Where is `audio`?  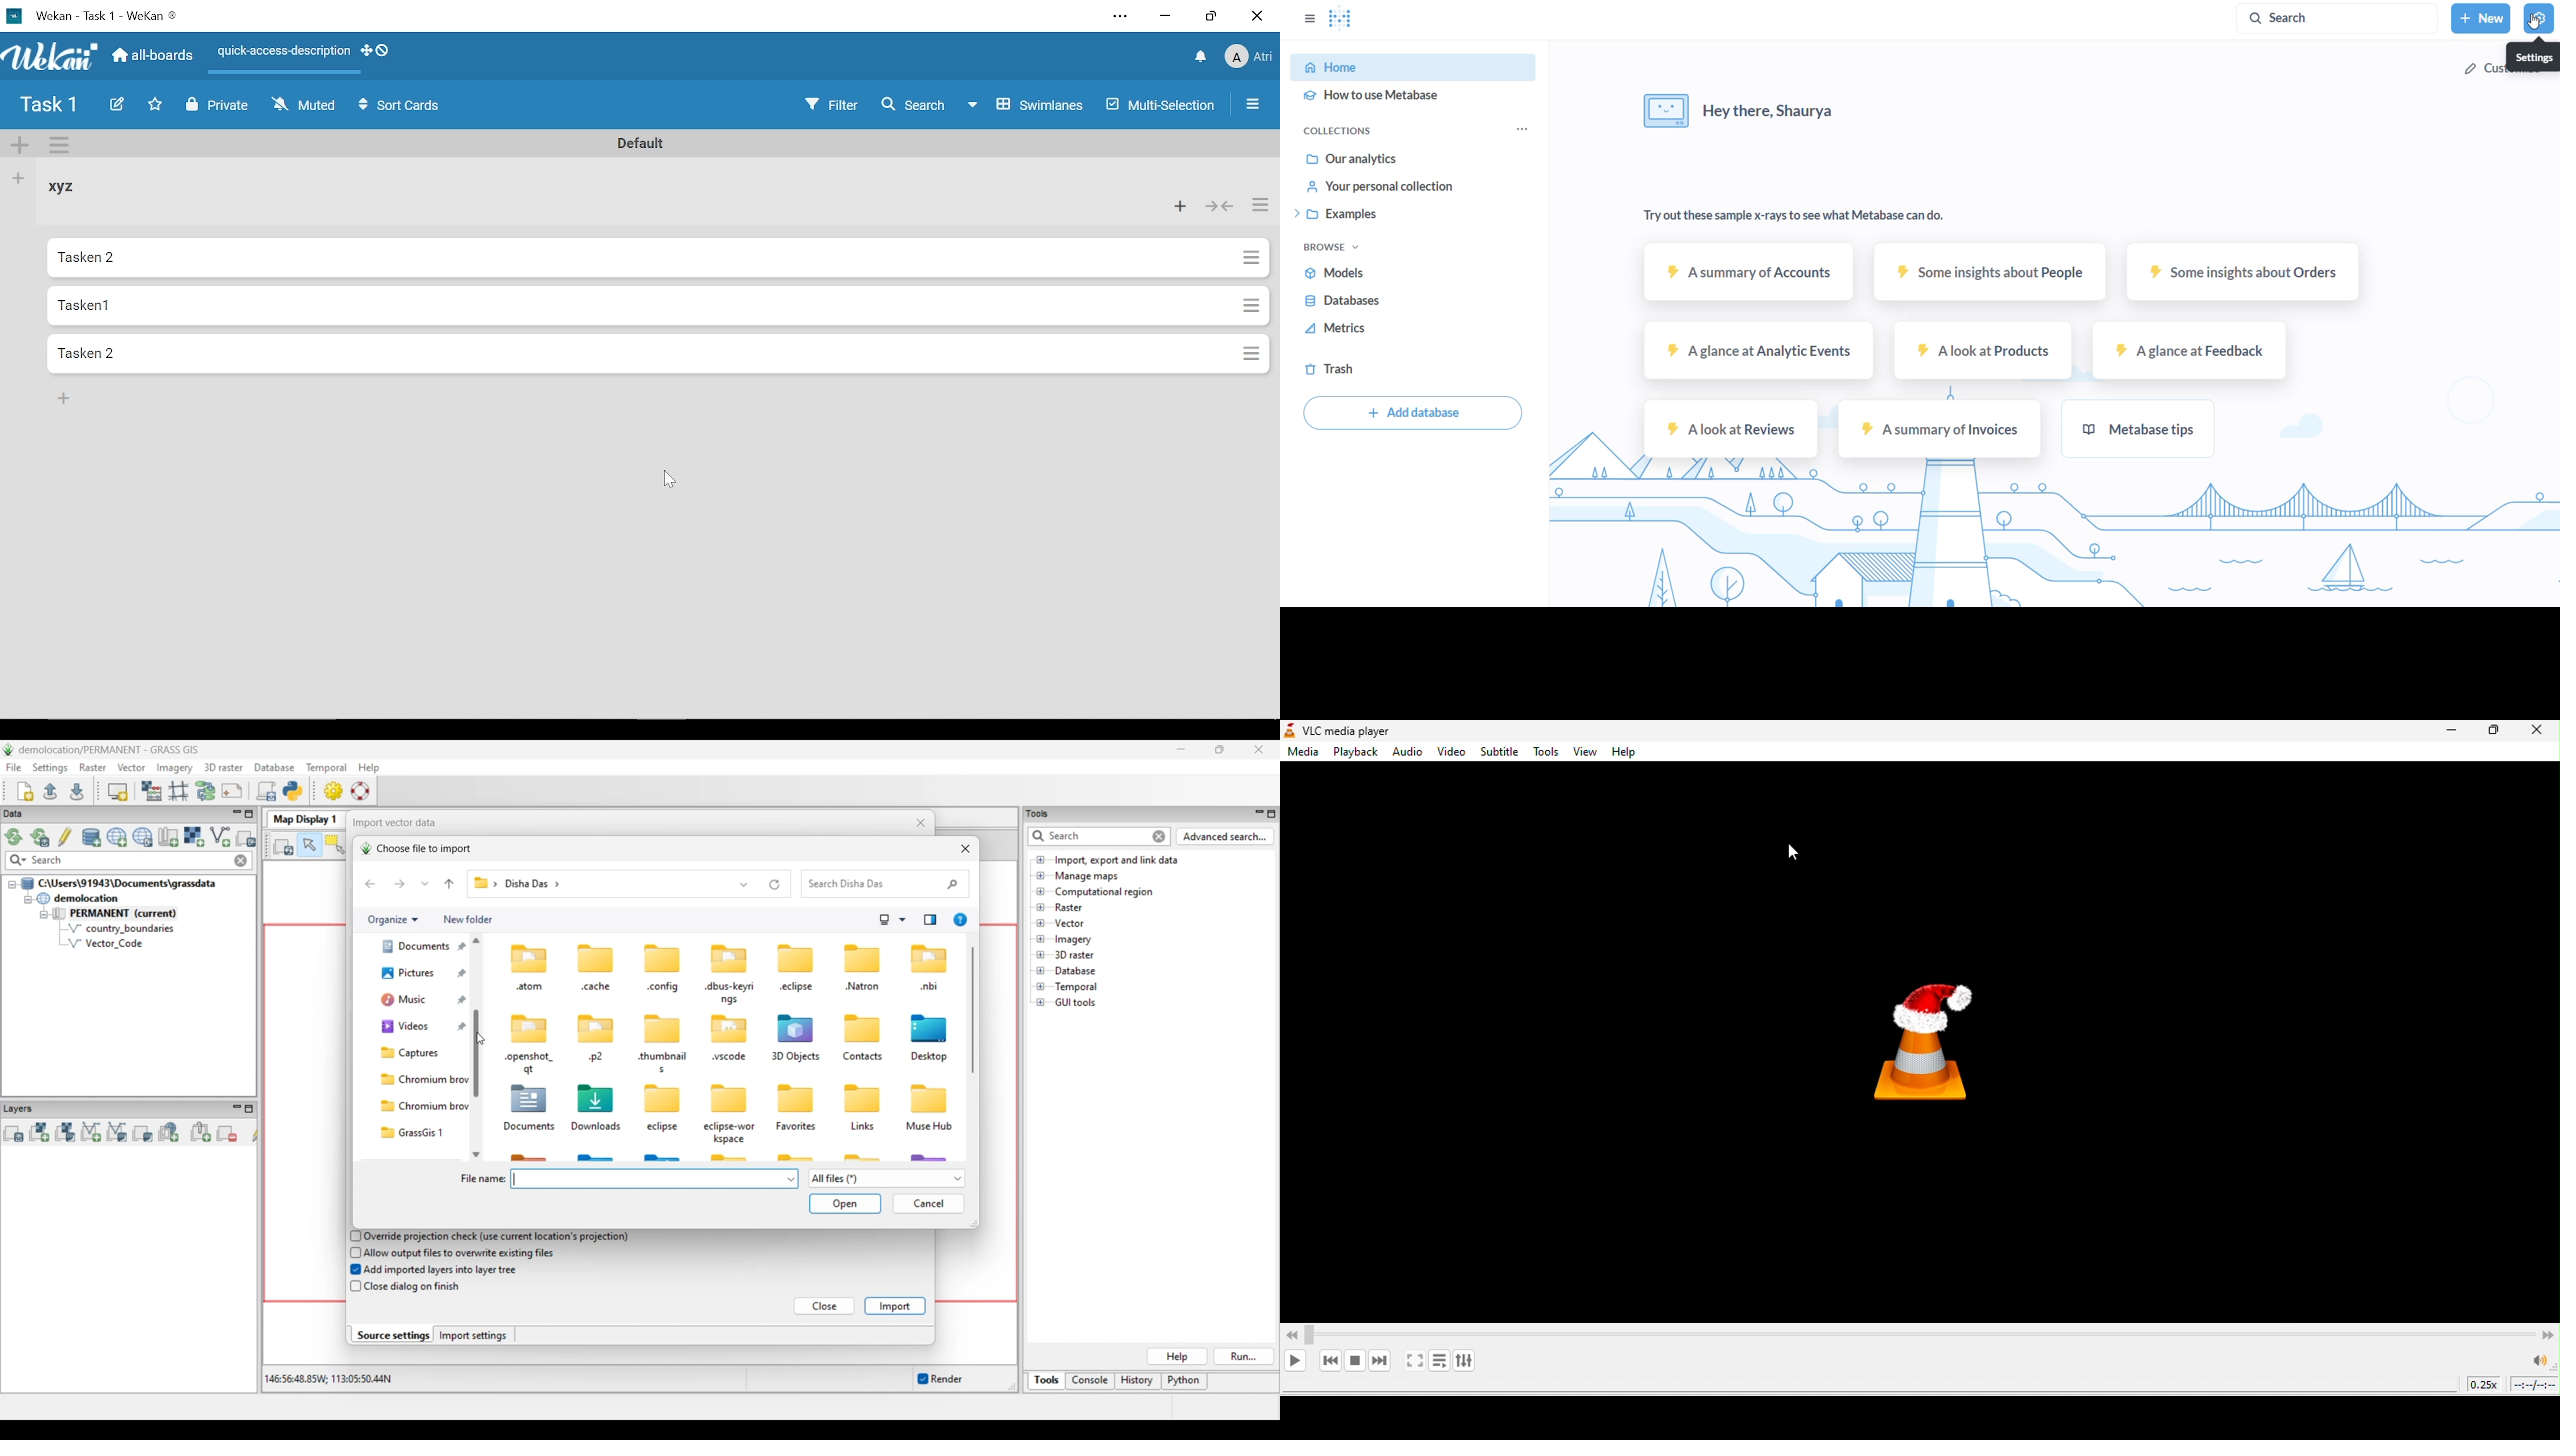 audio is located at coordinates (1408, 752).